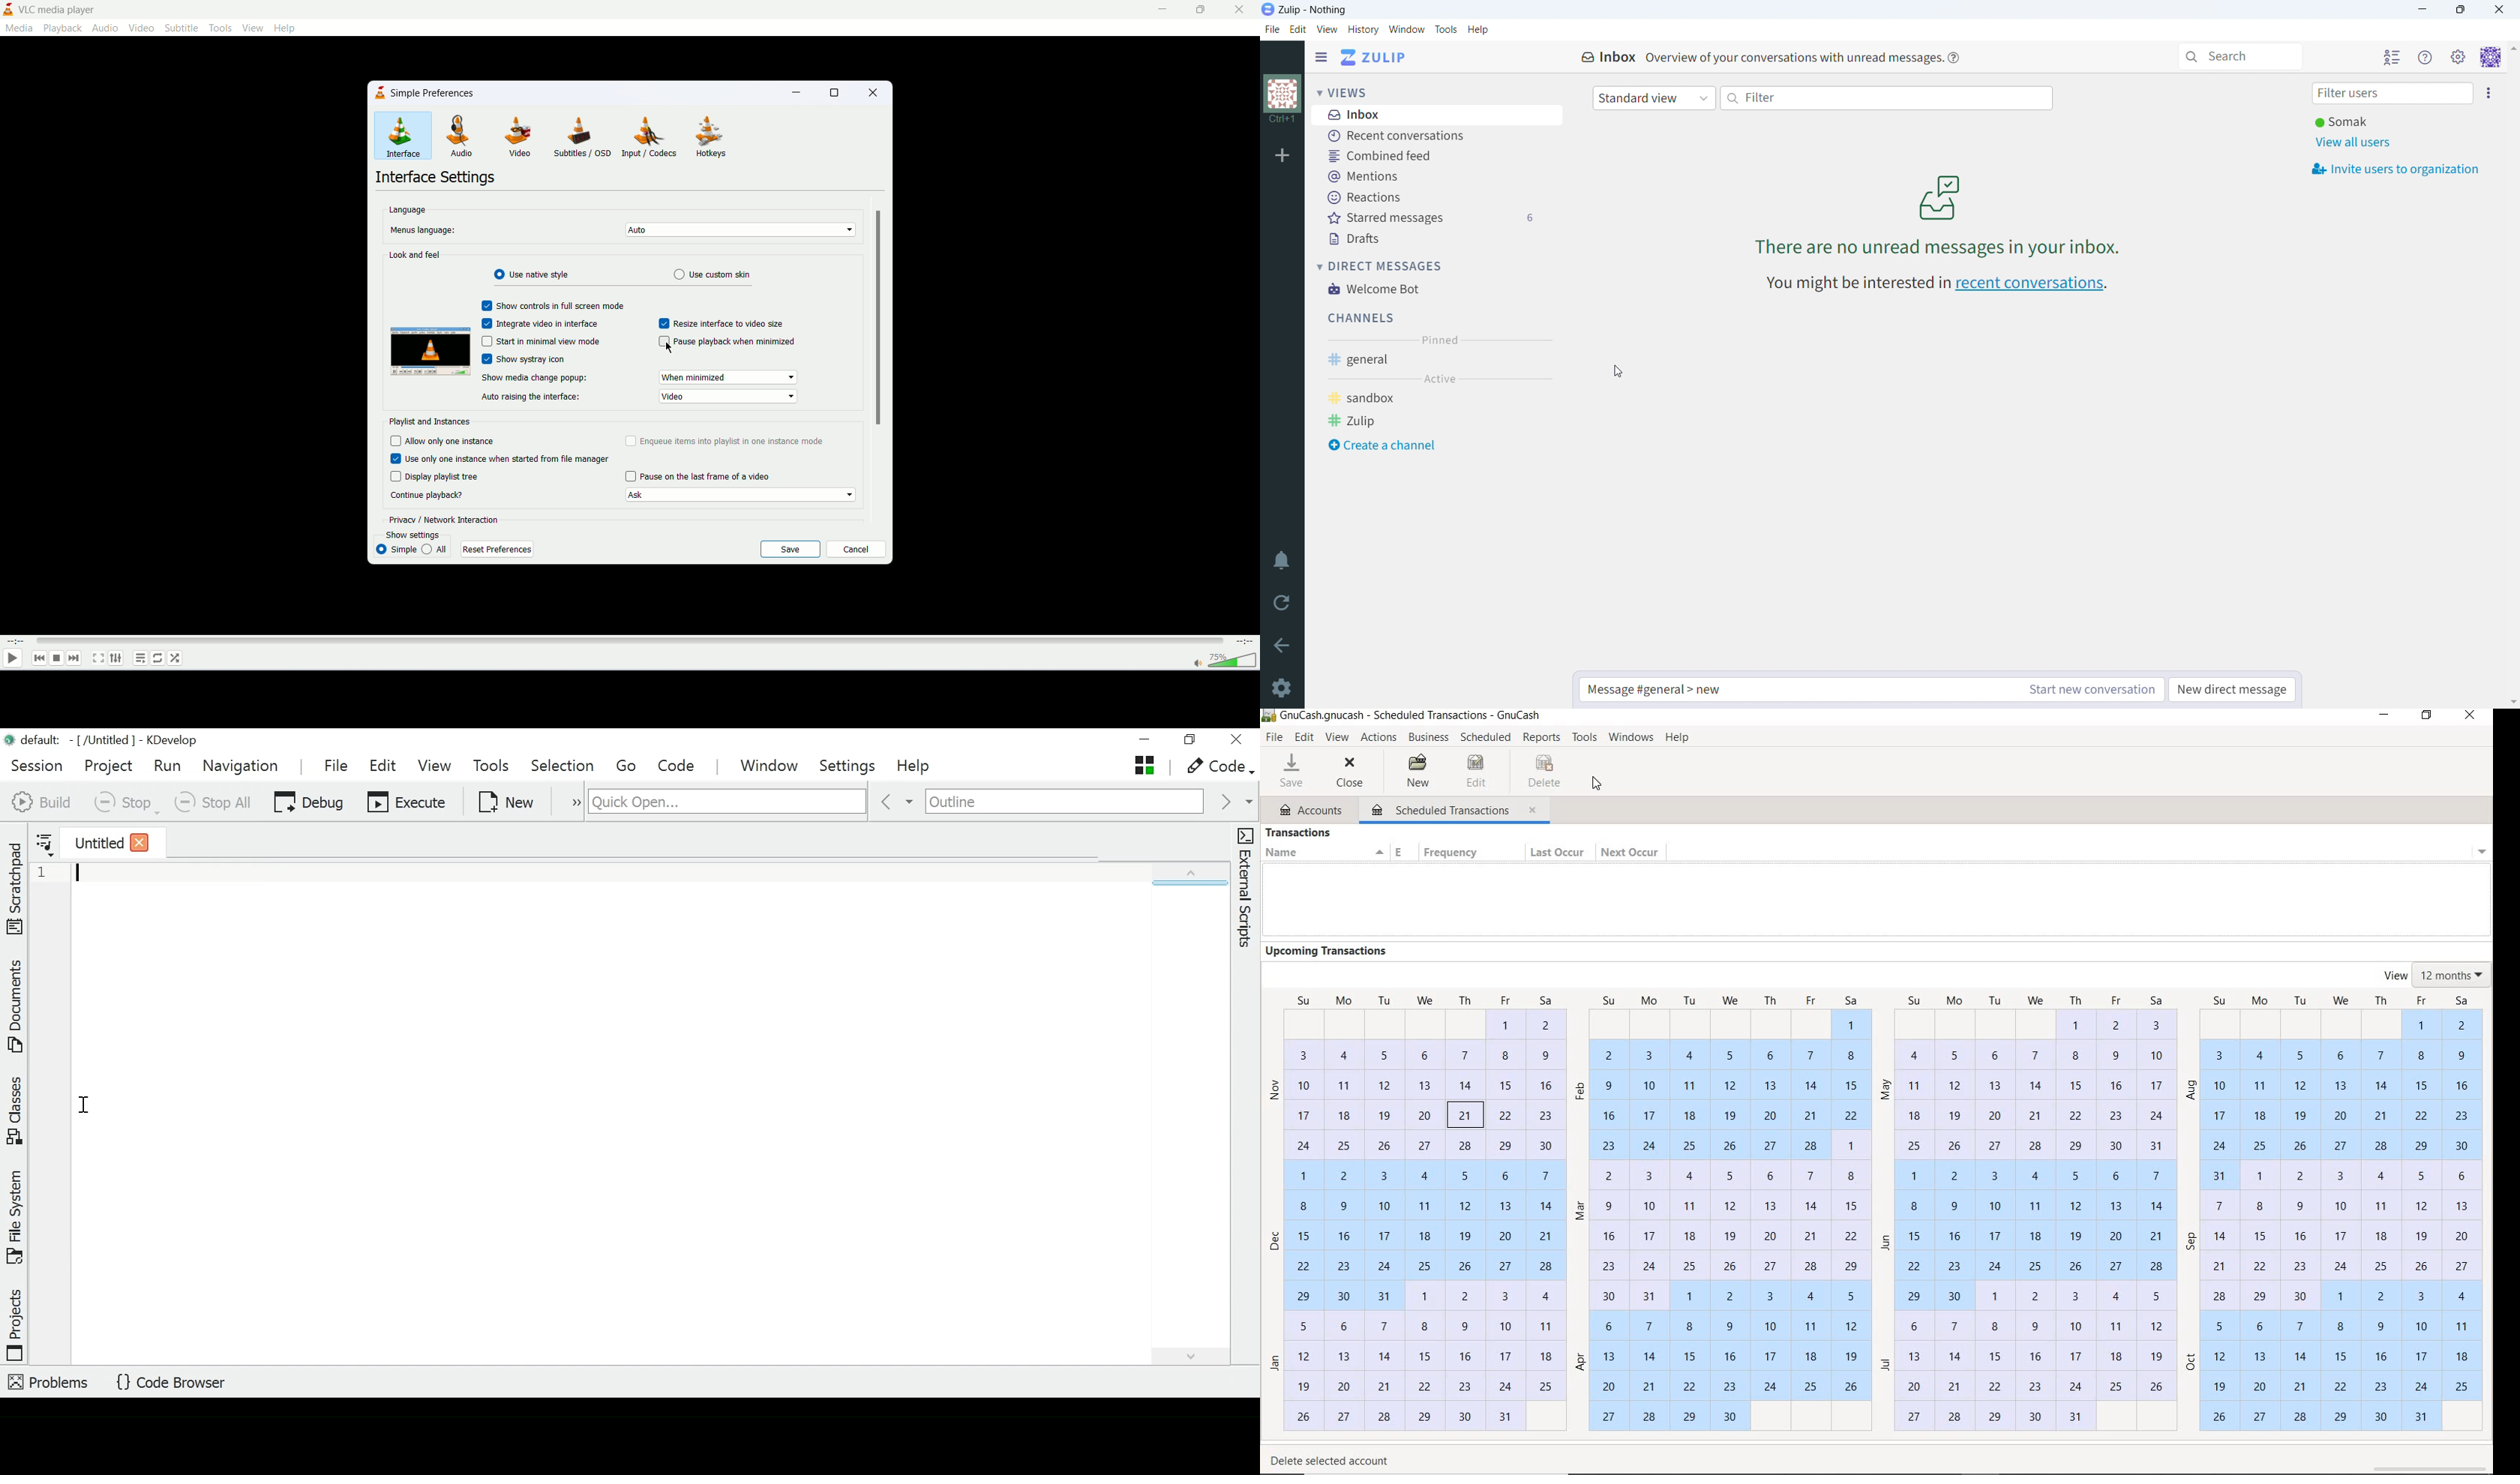  I want to click on HELP, so click(1679, 737).